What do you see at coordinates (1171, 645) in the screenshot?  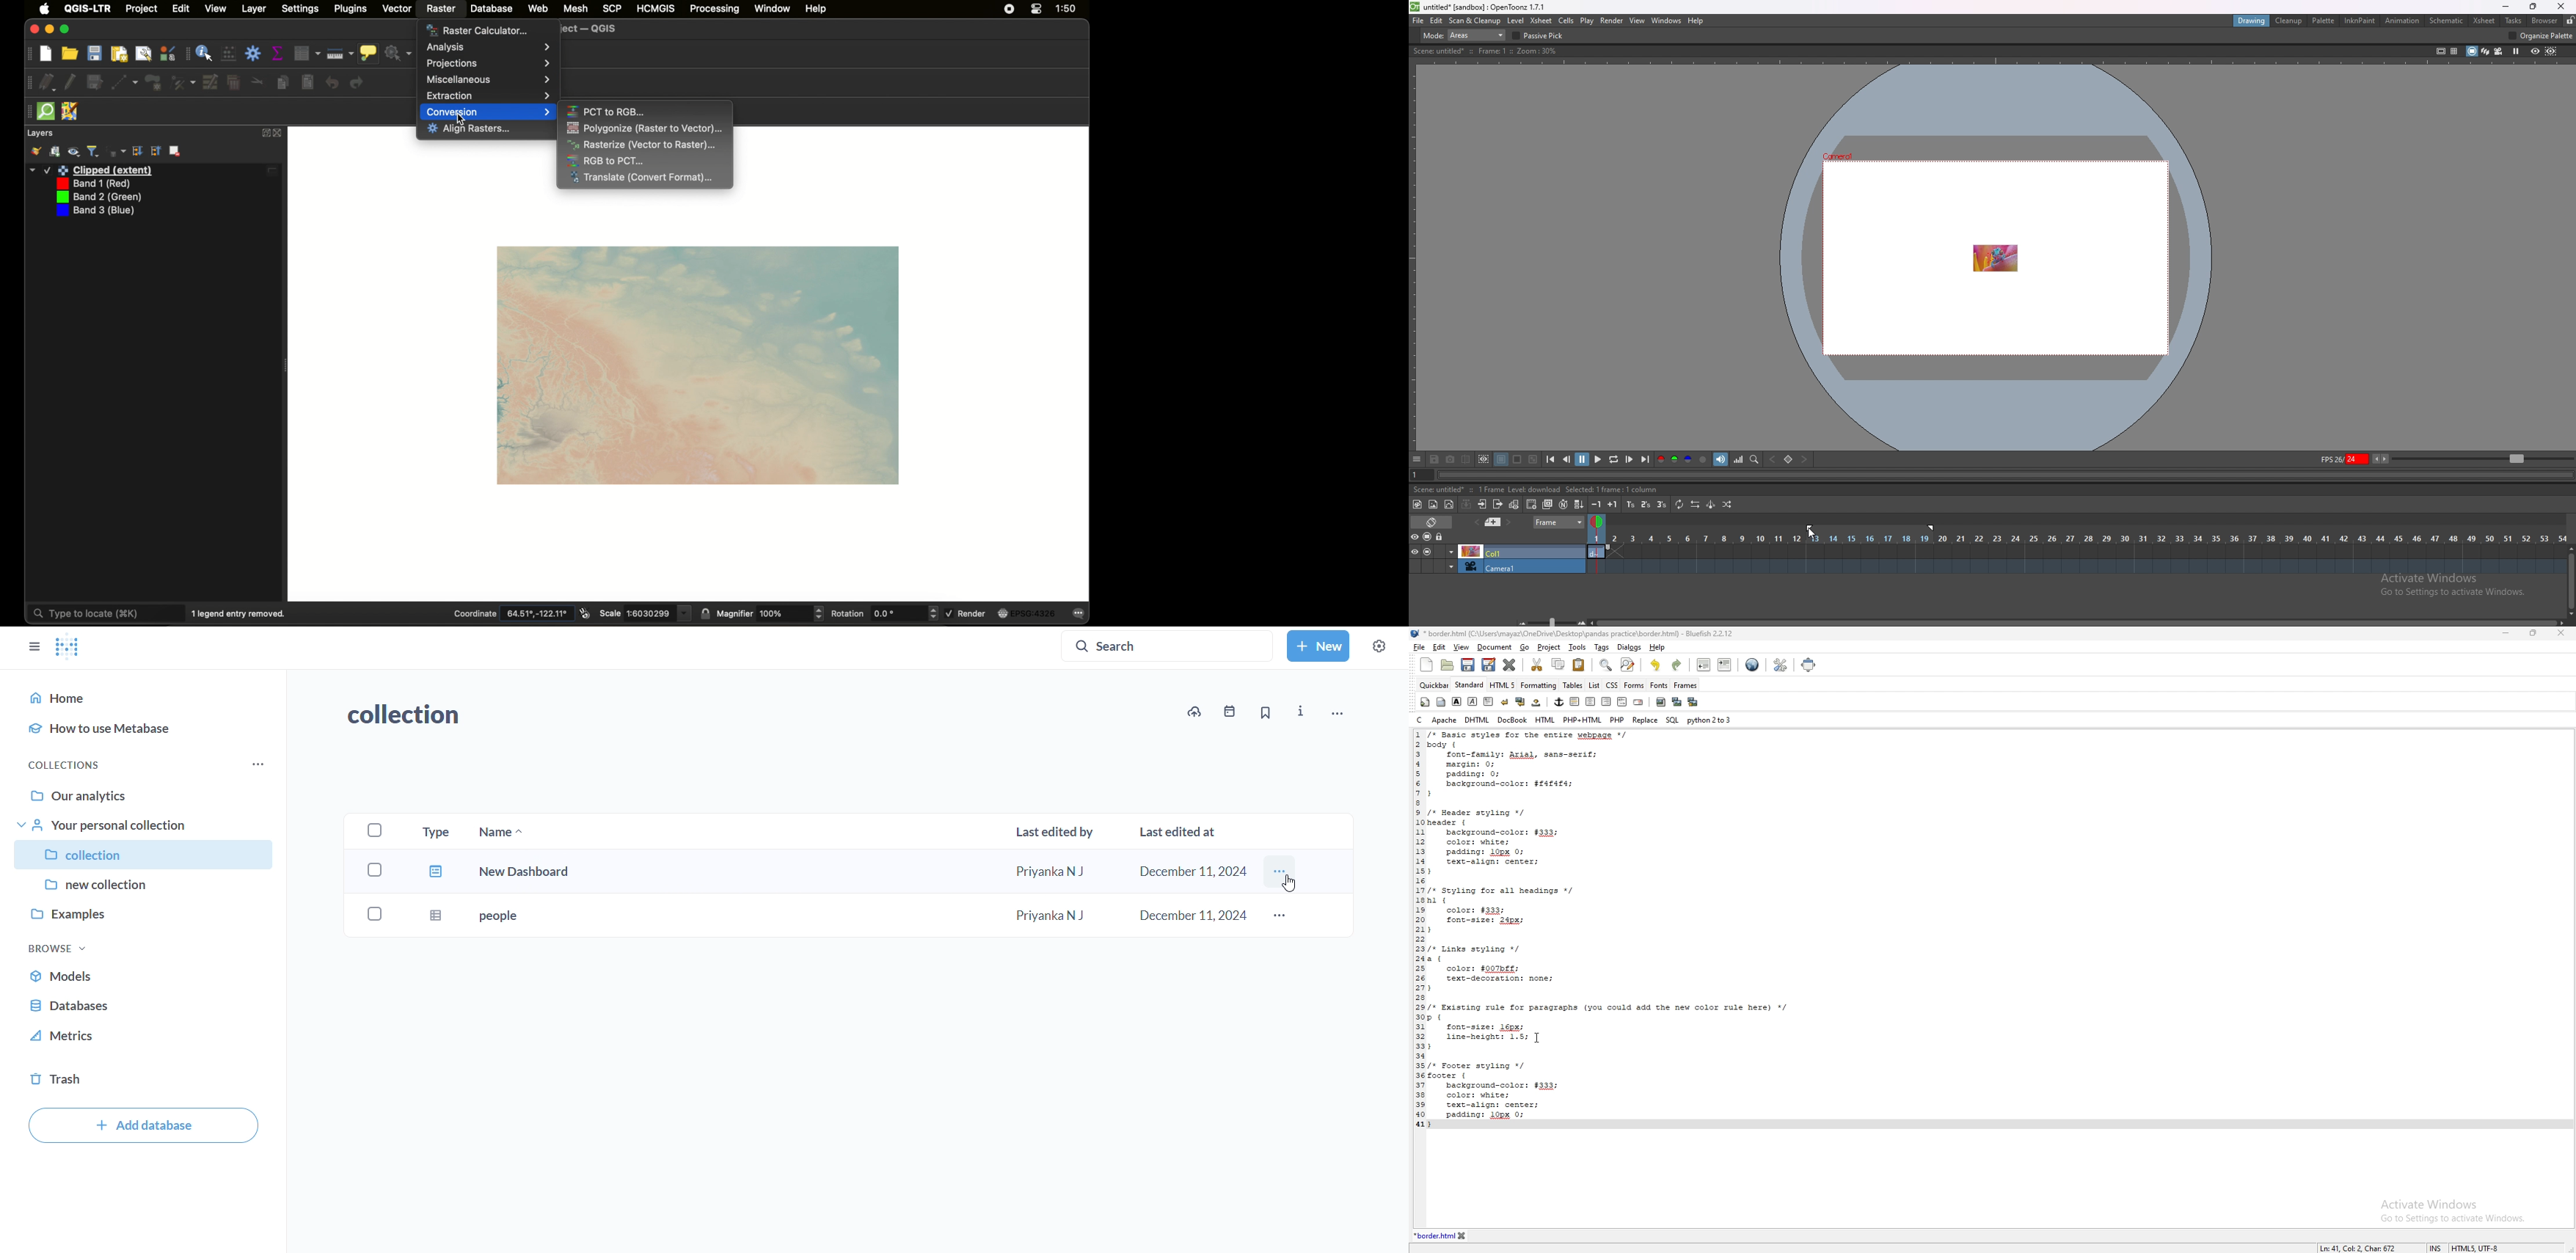 I see `search` at bounding box center [1171, 645].